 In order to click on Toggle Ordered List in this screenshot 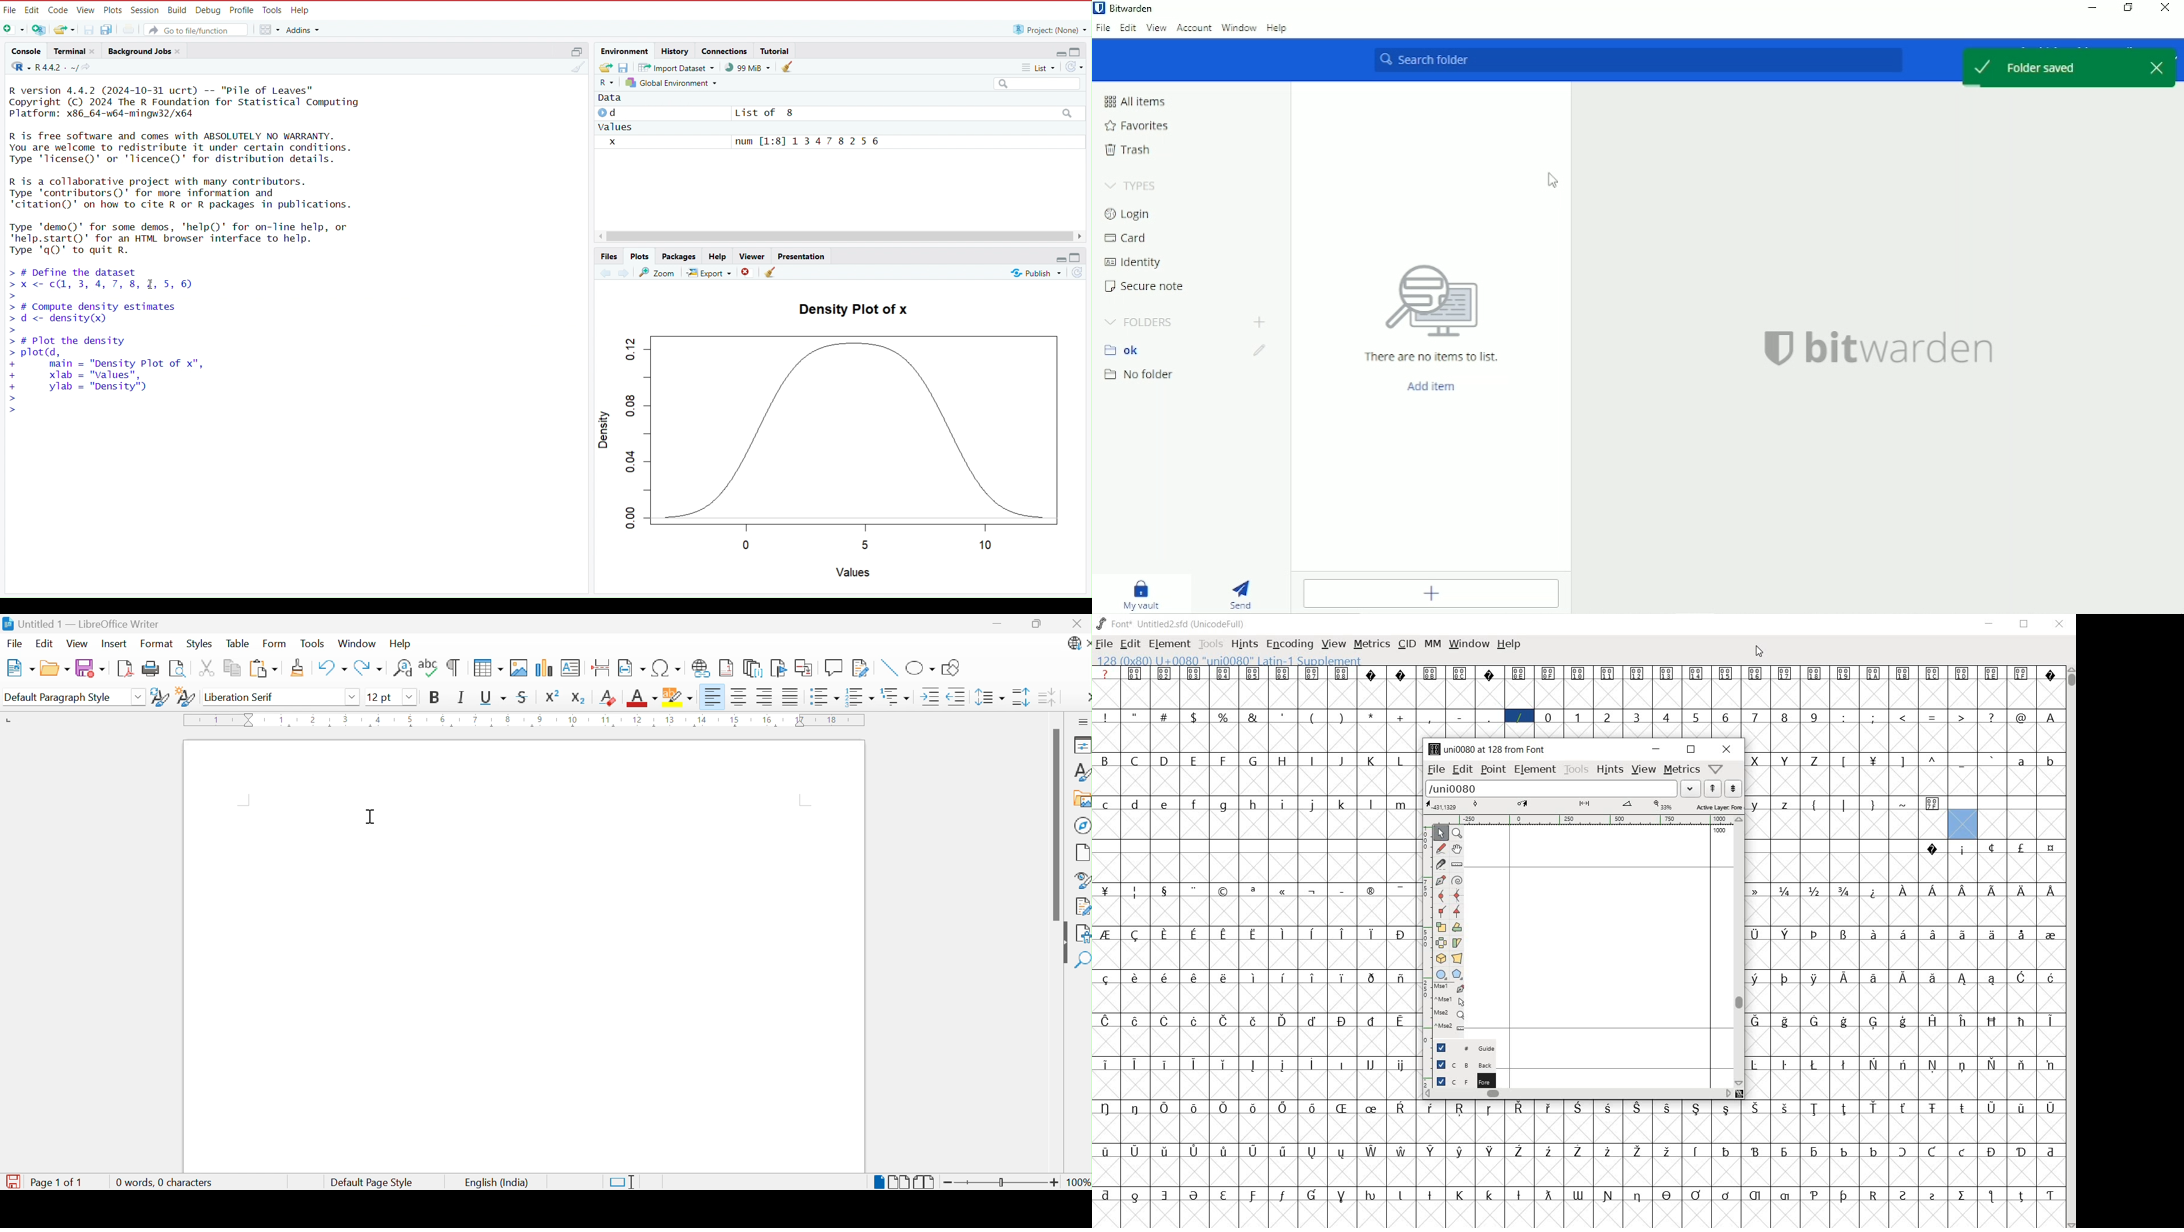, I will do `click(859, 696)`.